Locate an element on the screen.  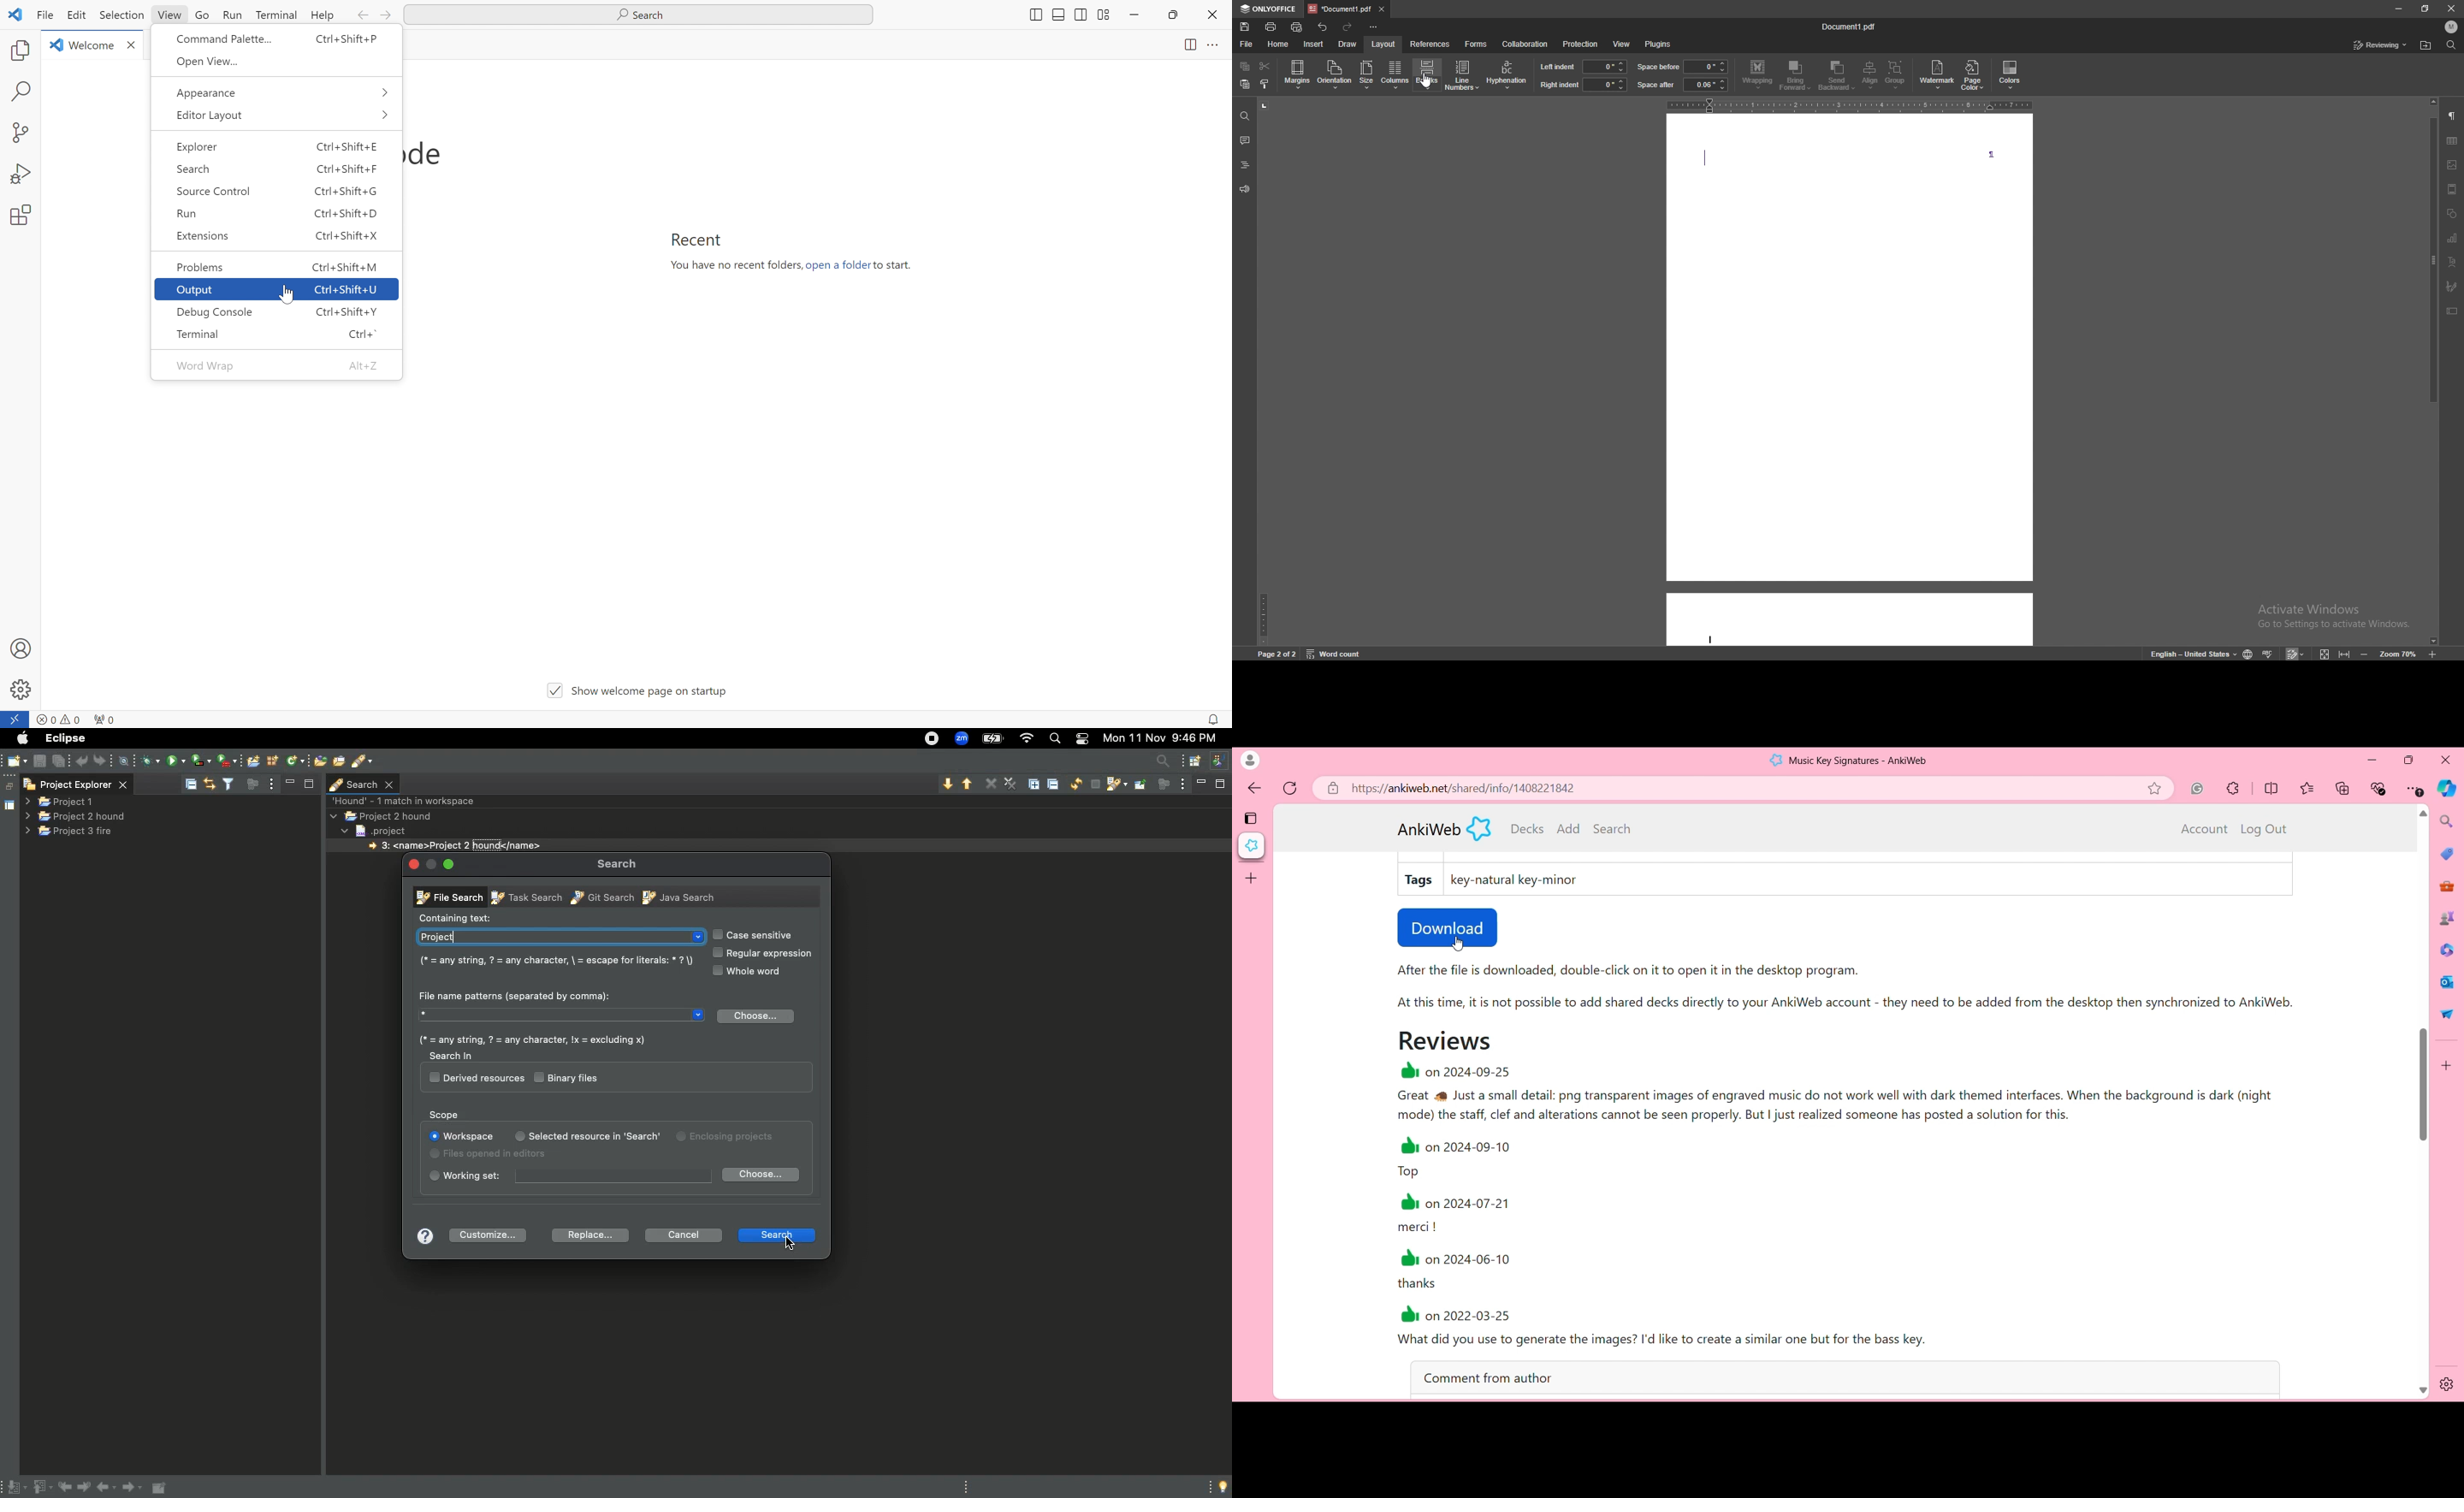
maximise is located at coordinates (308, 786).